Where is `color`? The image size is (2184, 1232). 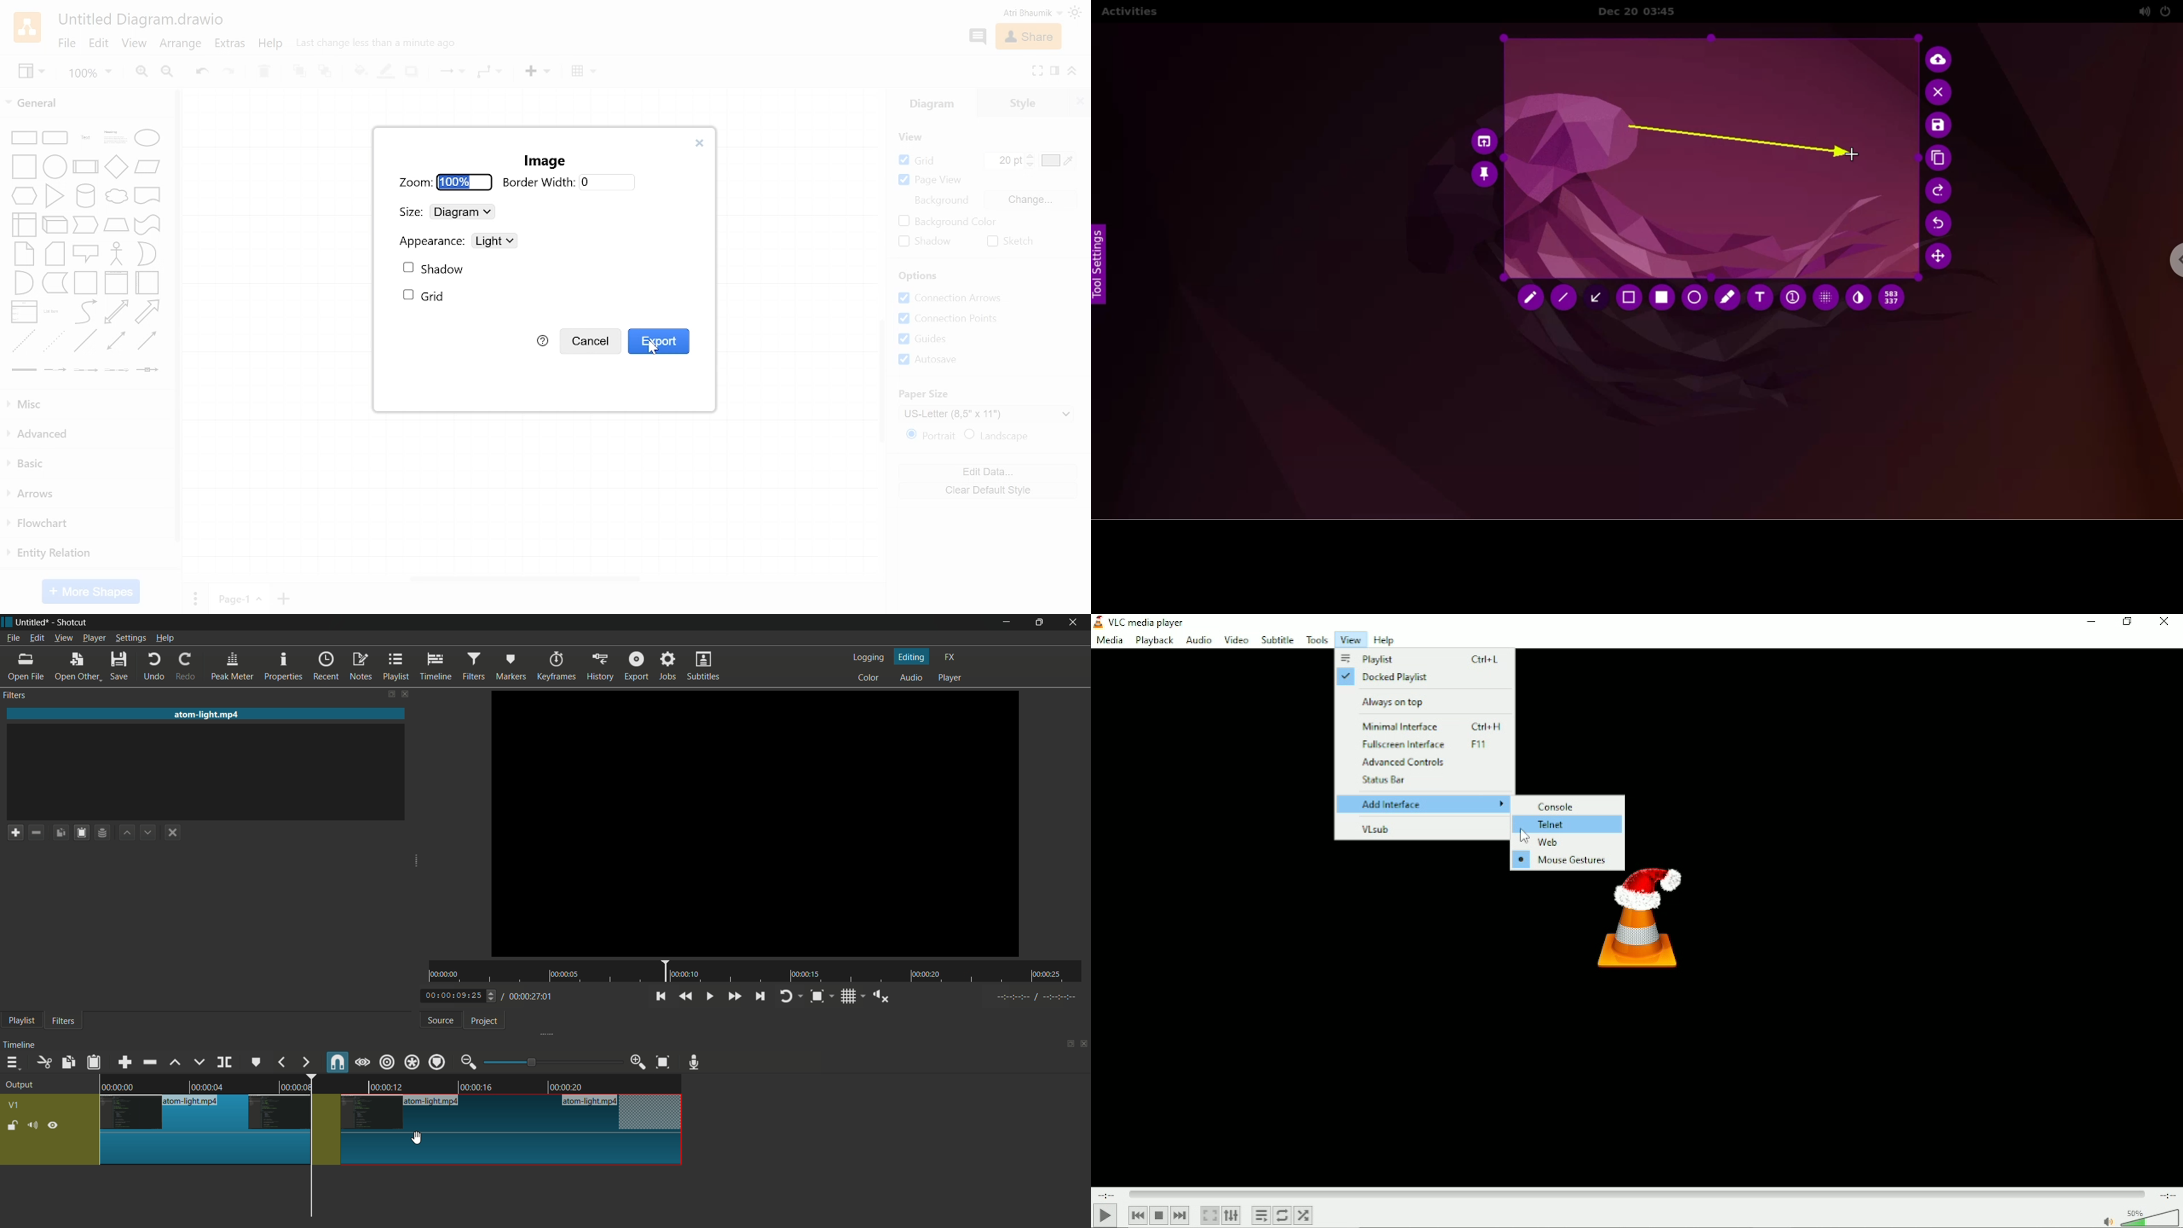 color is located at coordinates (869, 677).